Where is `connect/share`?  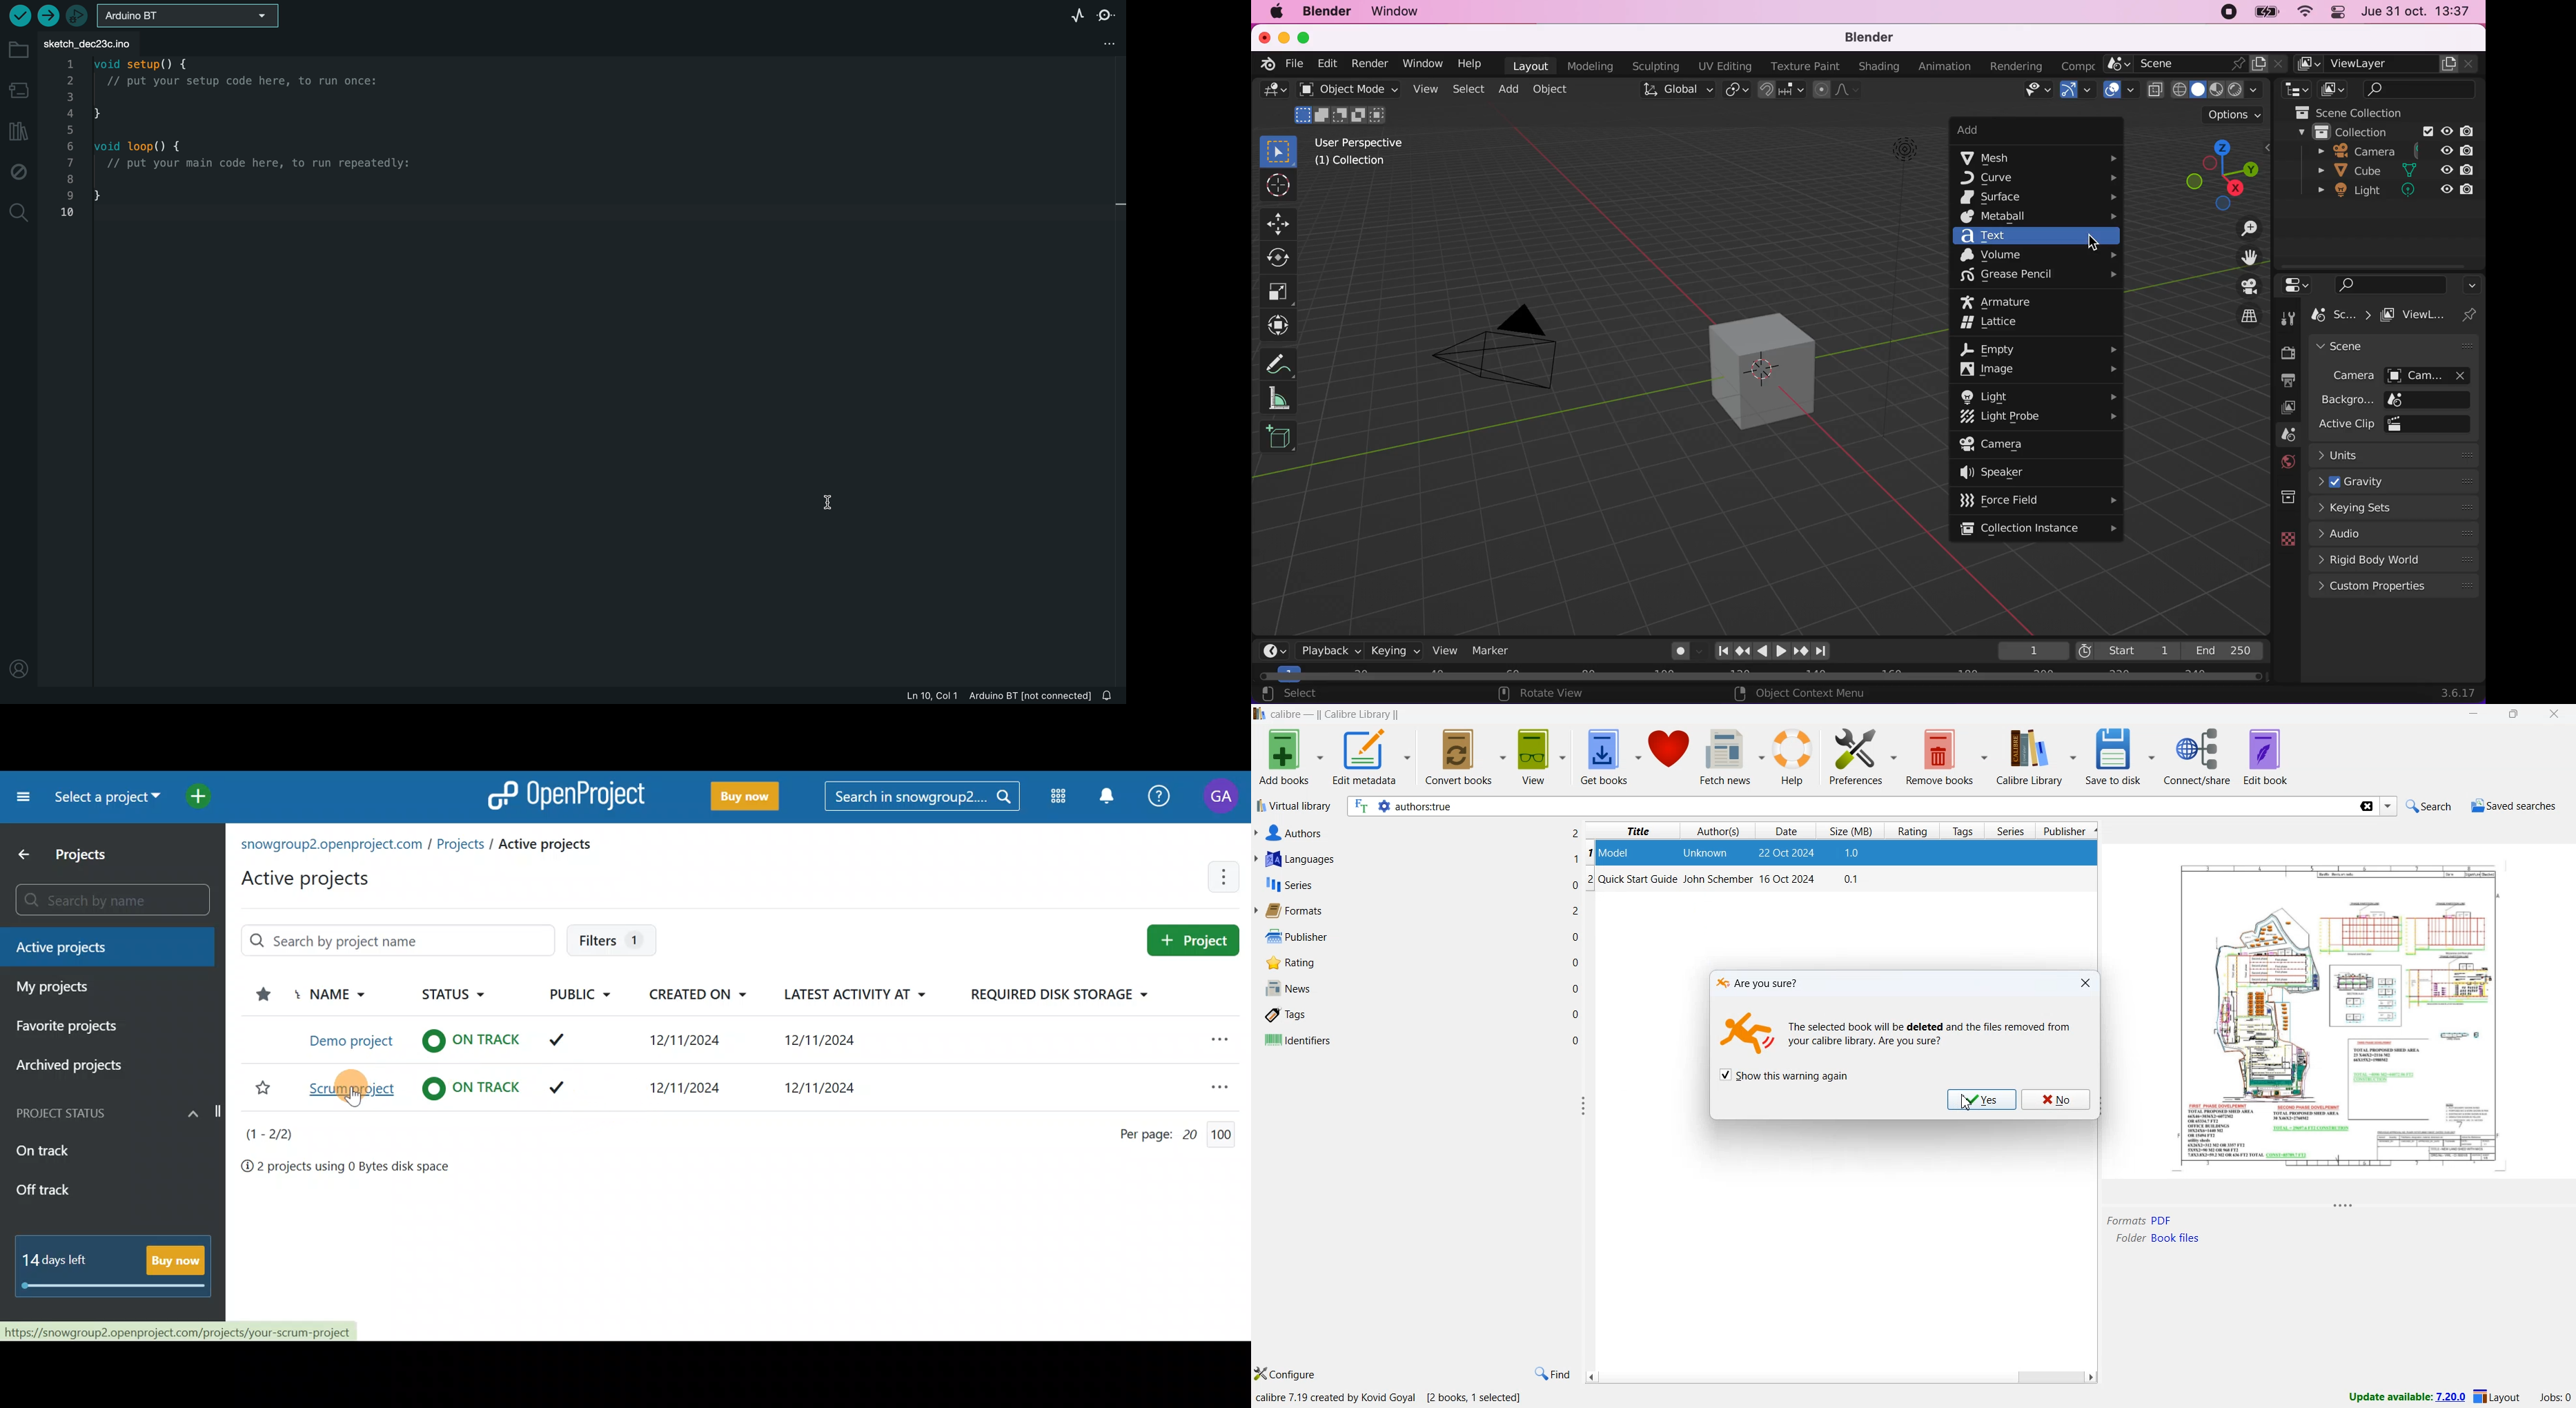
connect/share is located at coordinates (2200, 756).